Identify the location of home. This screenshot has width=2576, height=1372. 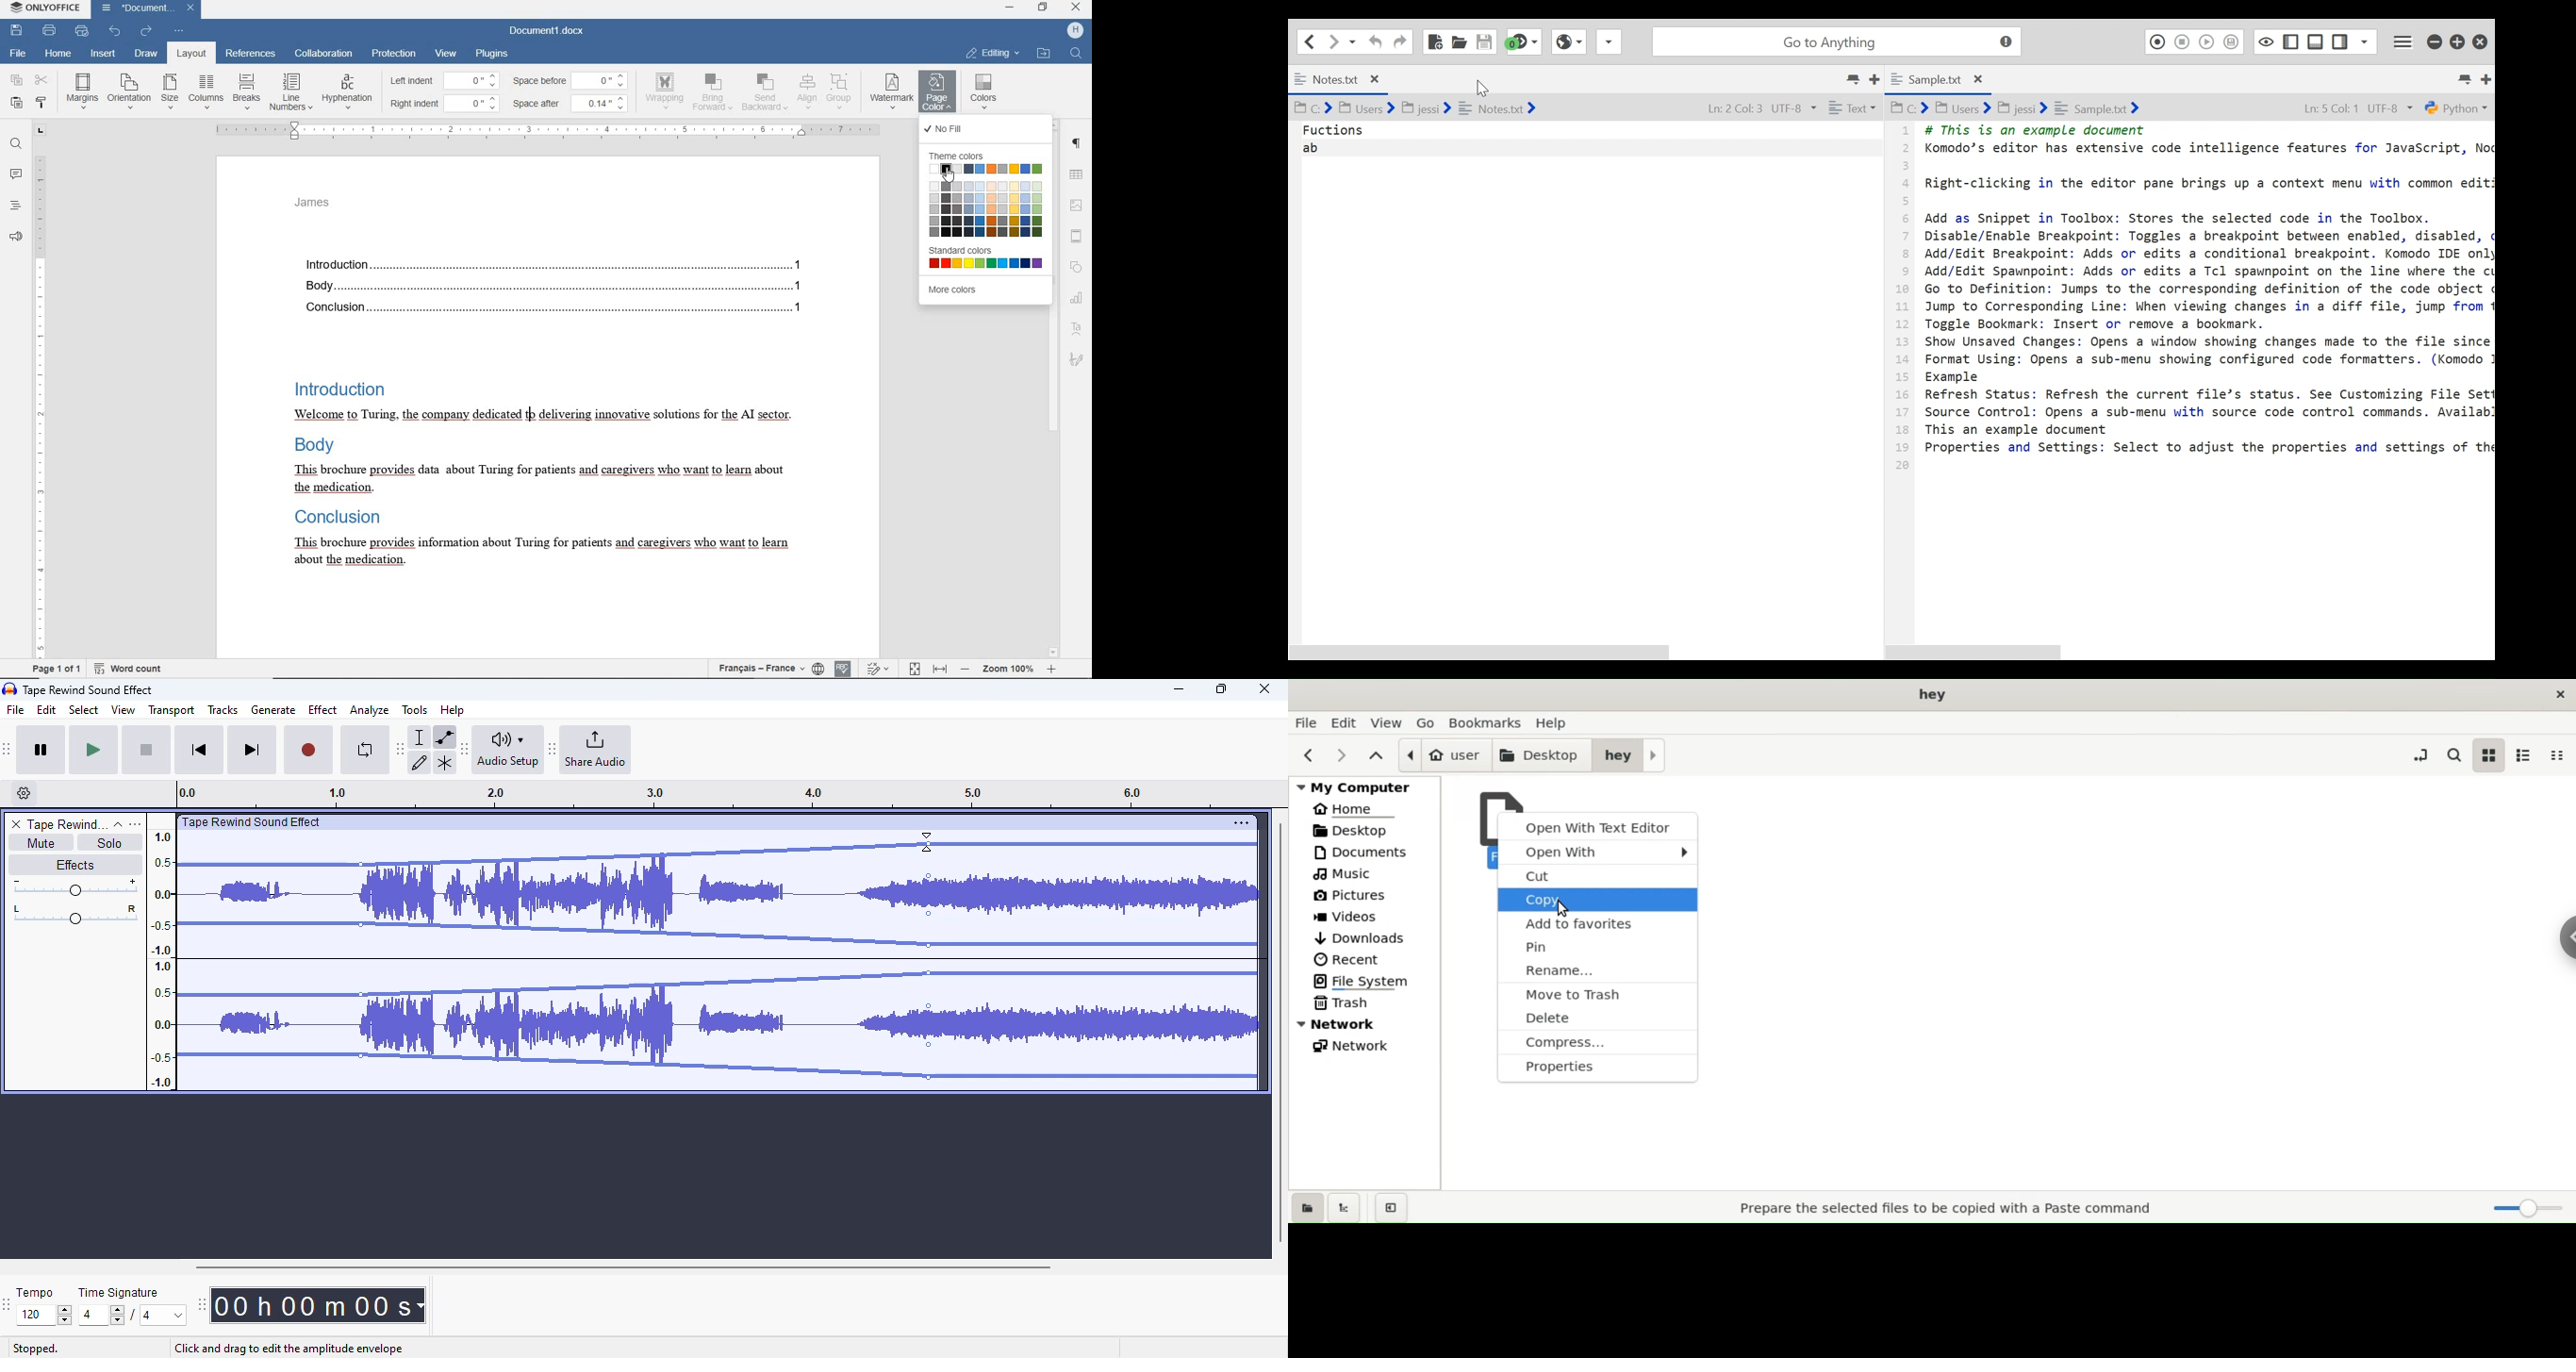
(57, 55).